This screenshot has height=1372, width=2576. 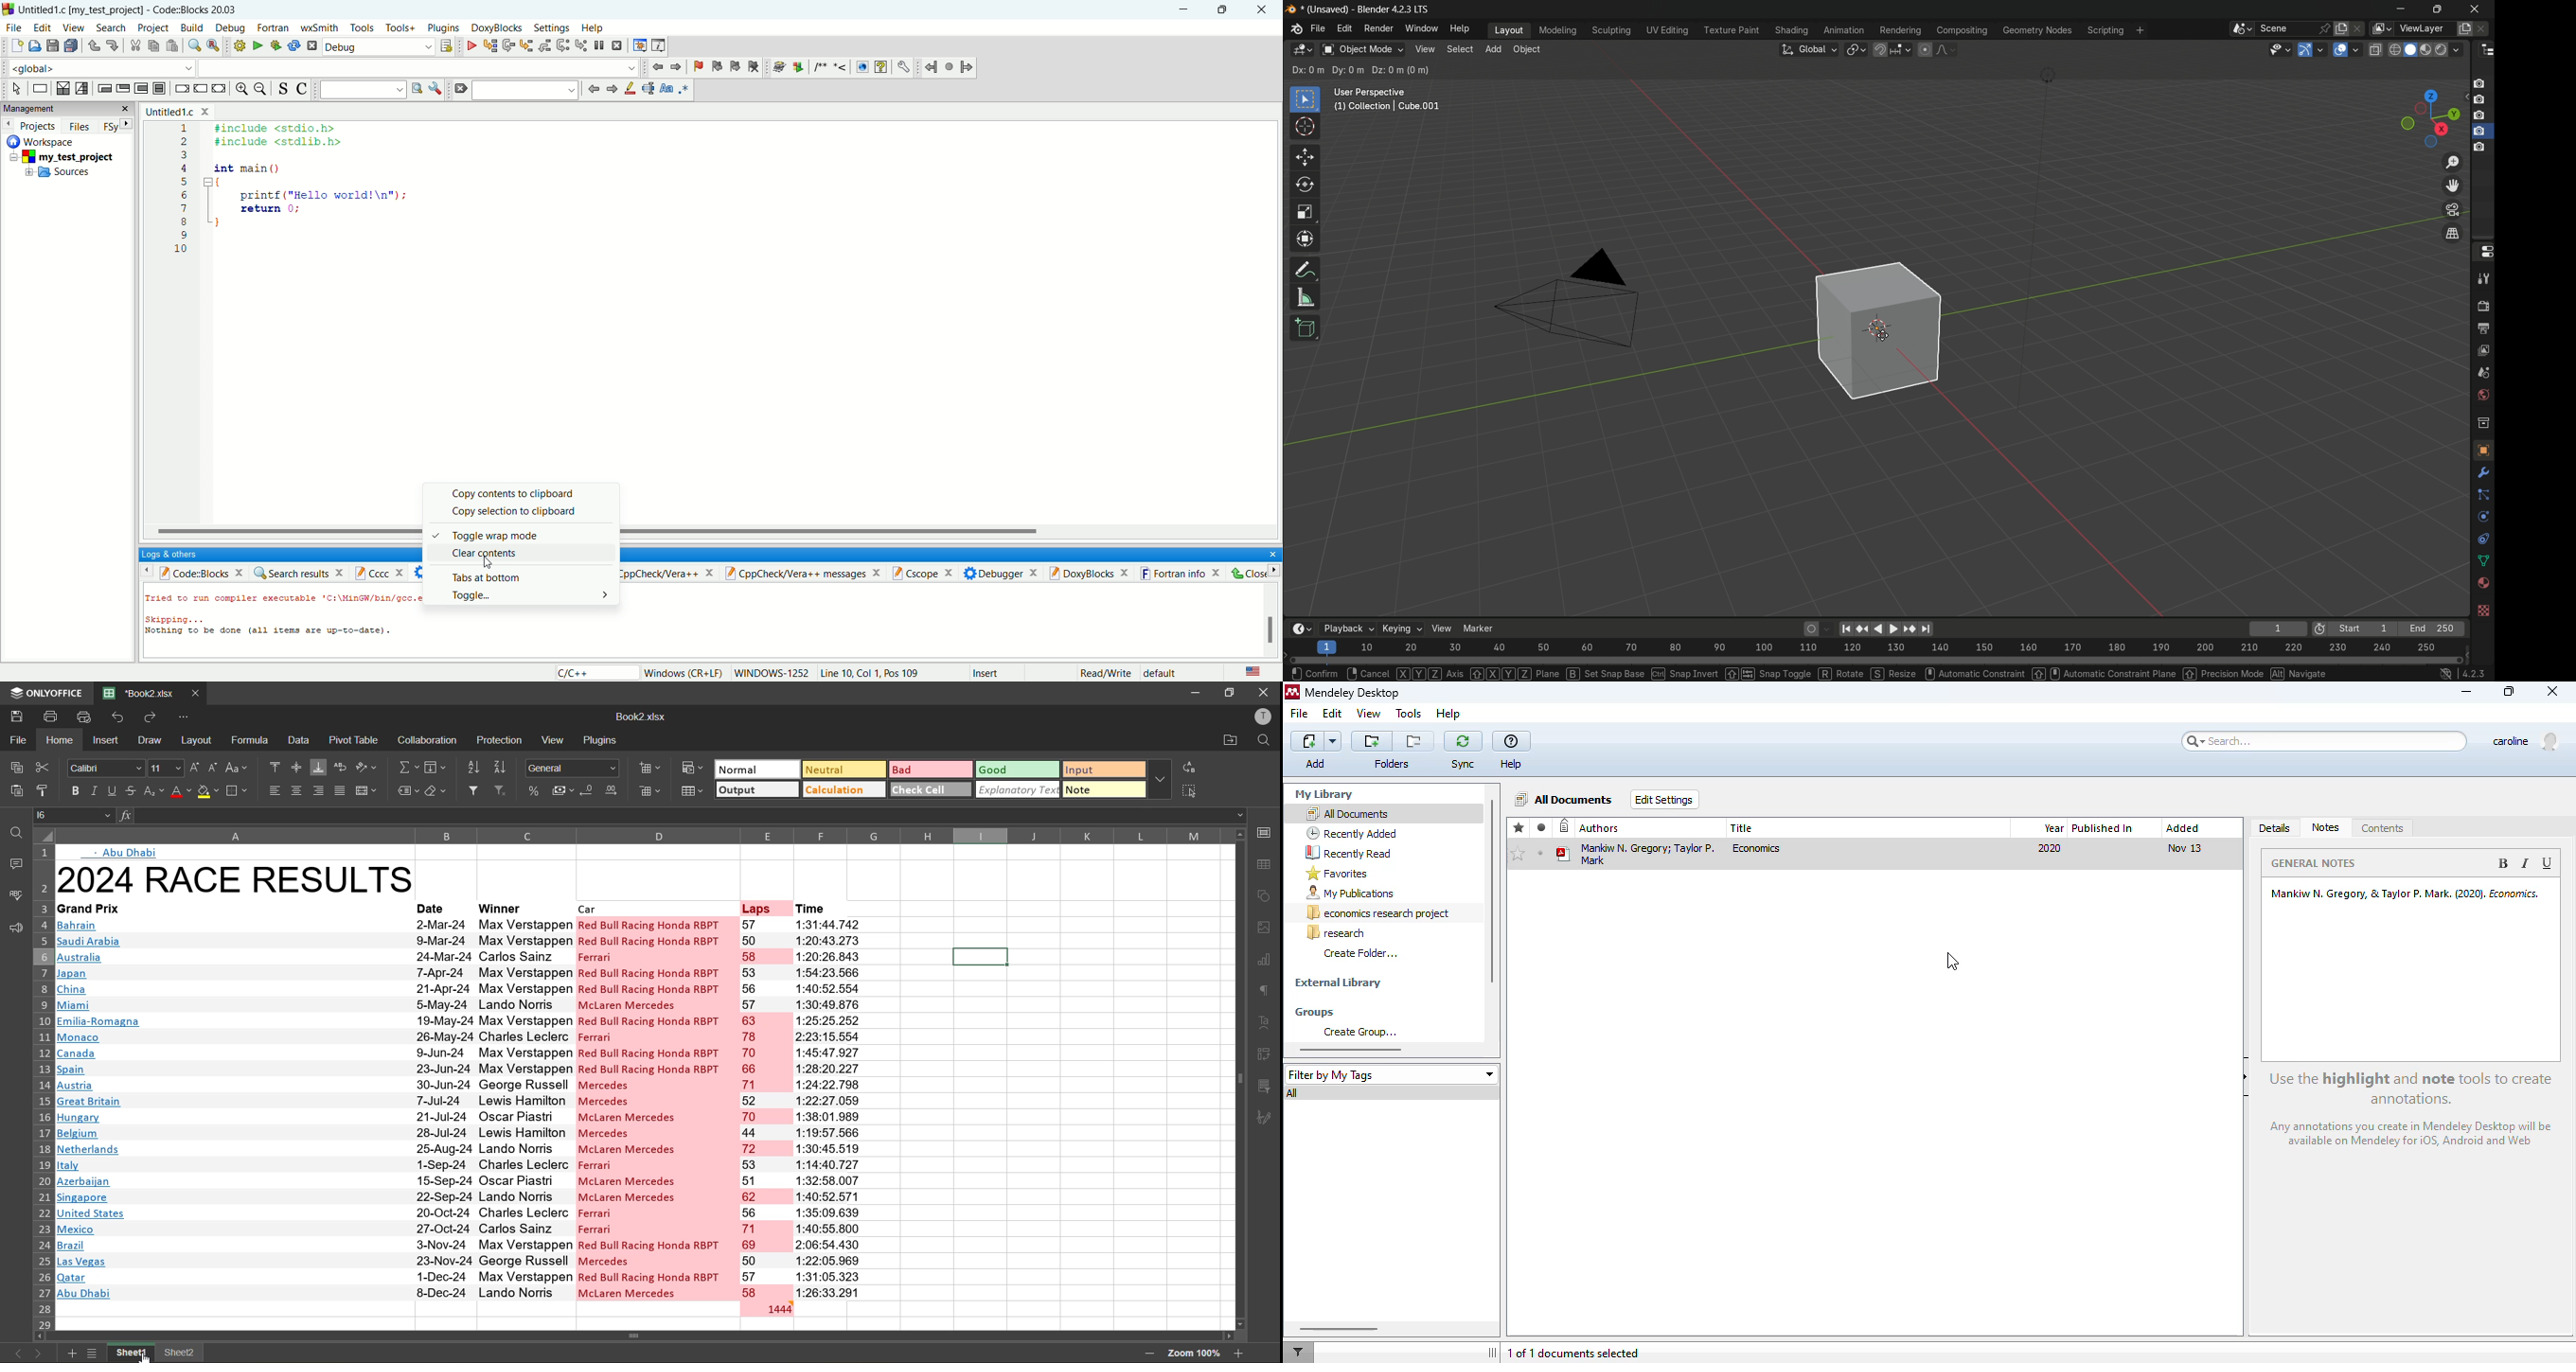 I want to click on edit, so click(x=1332, y=713).